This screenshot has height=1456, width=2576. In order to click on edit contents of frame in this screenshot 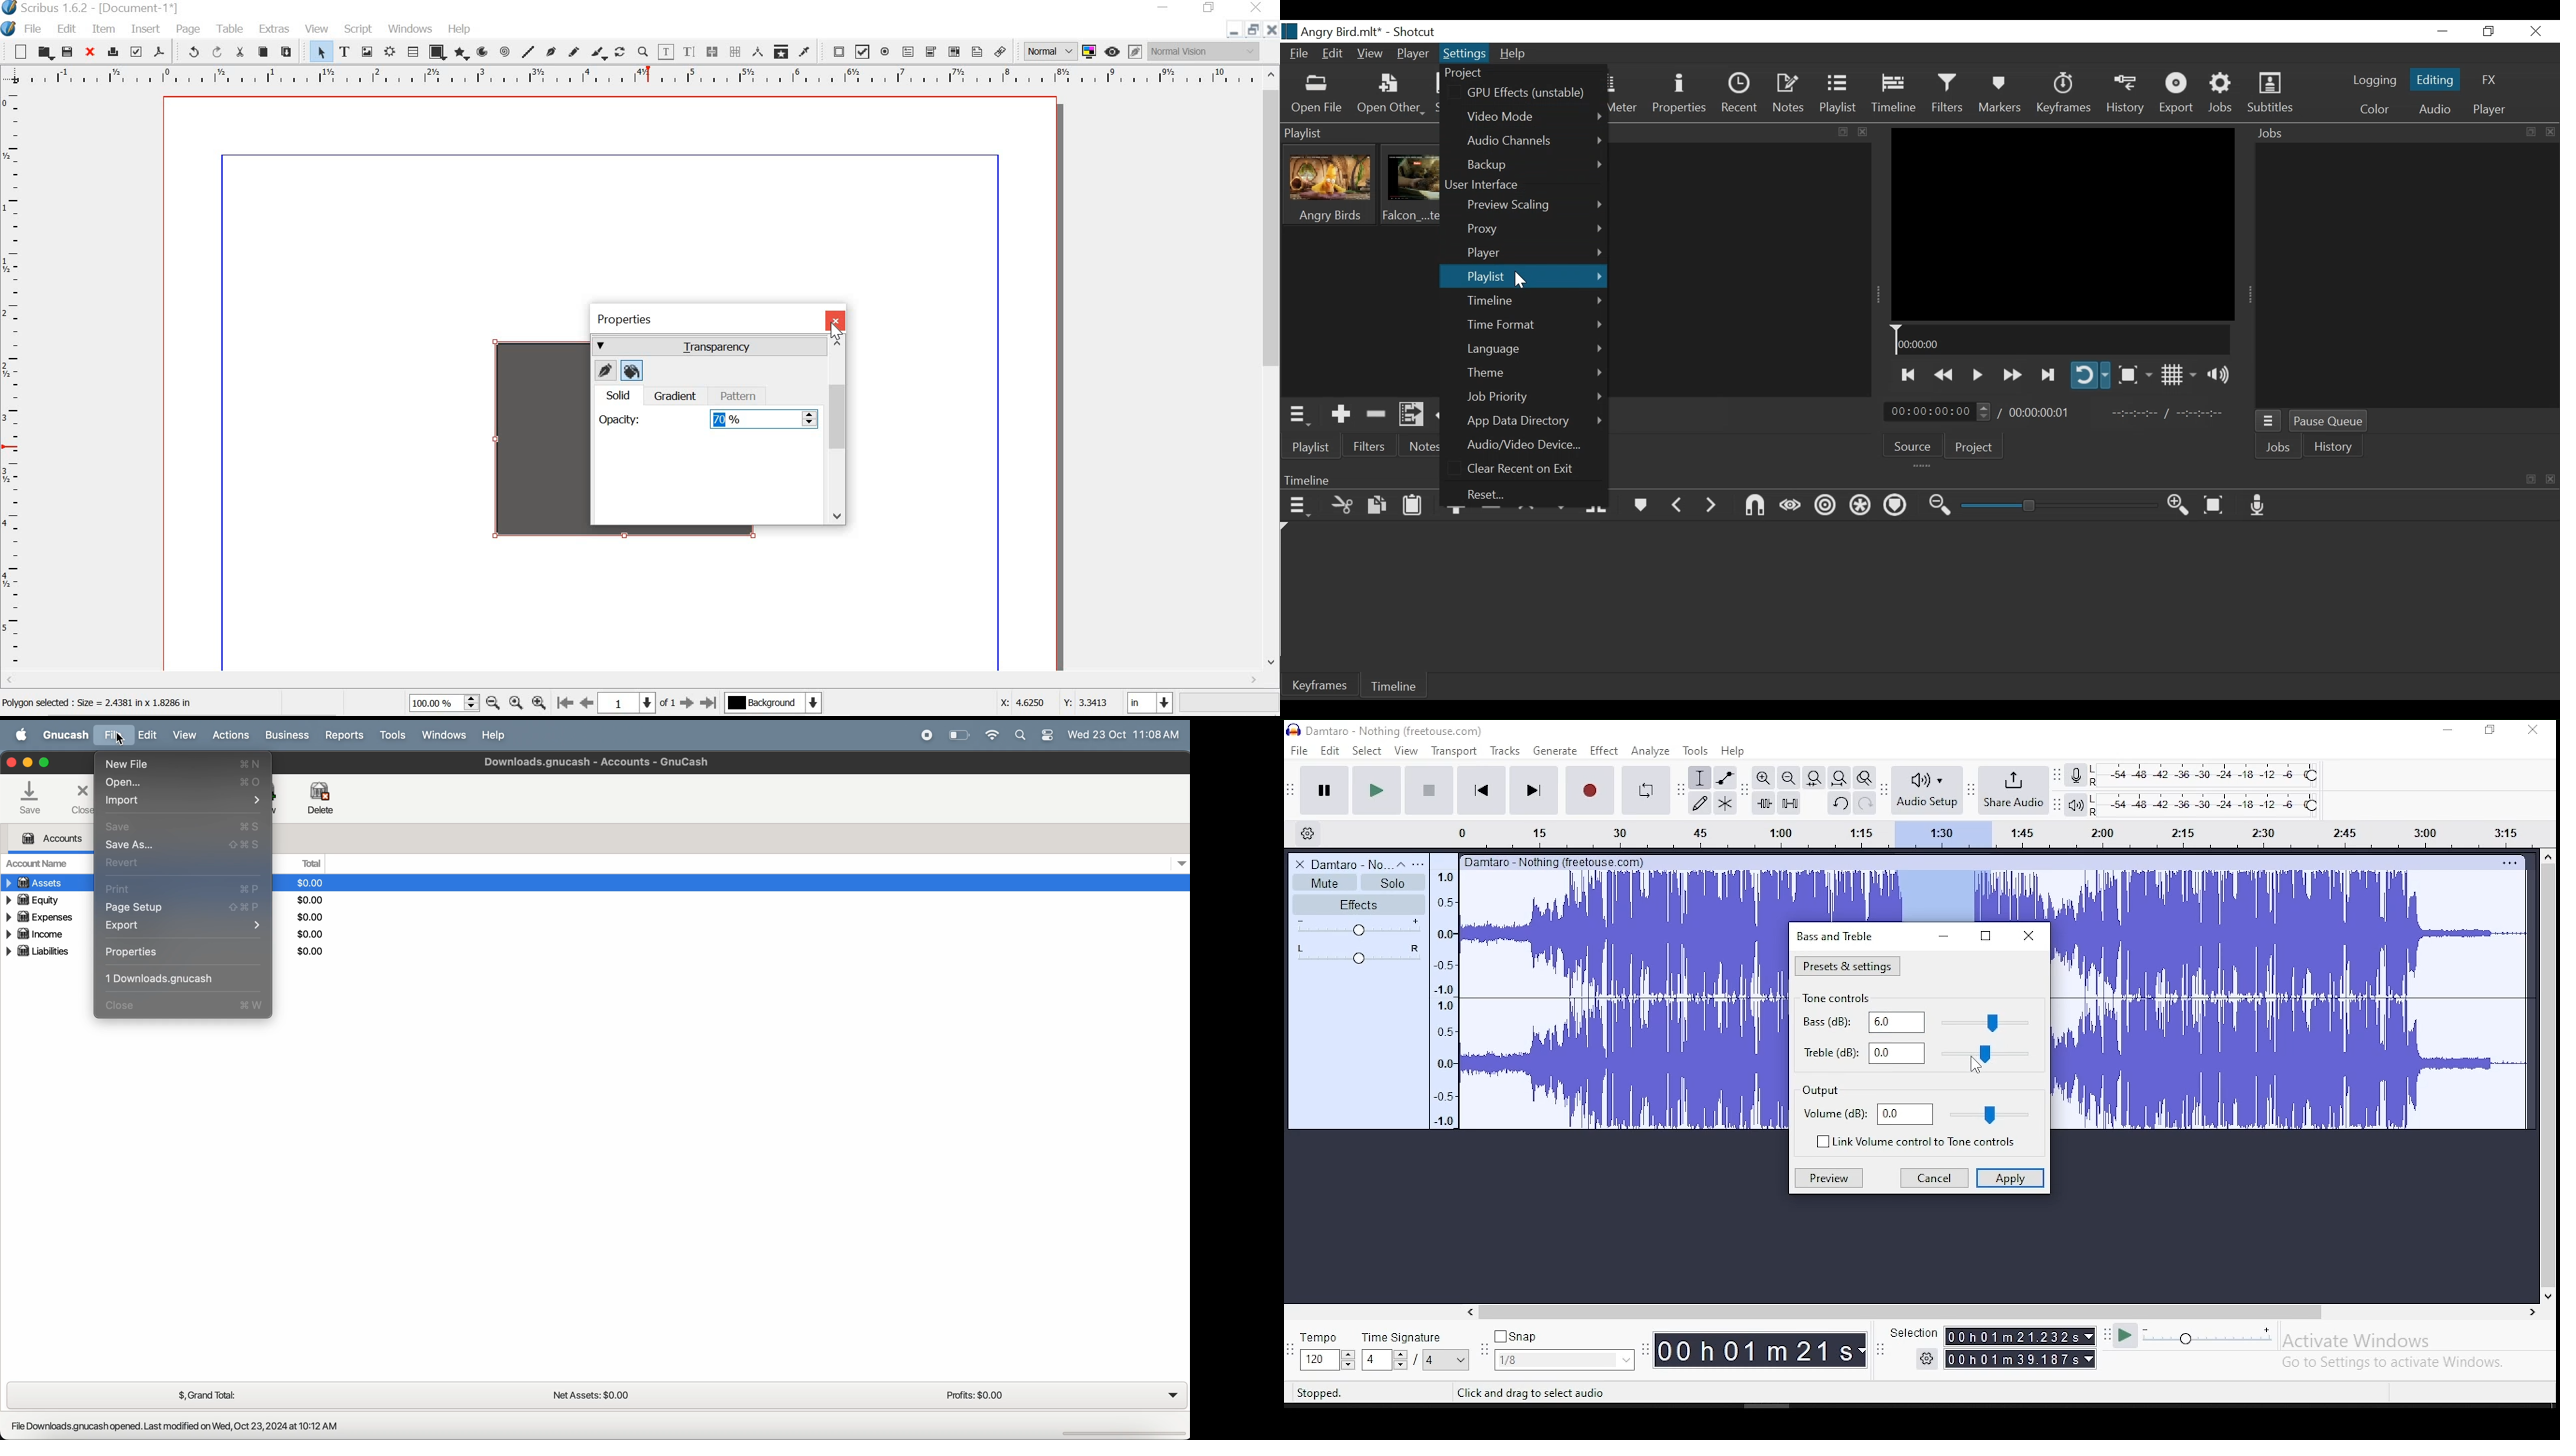, I will do `click(666, 52)`.